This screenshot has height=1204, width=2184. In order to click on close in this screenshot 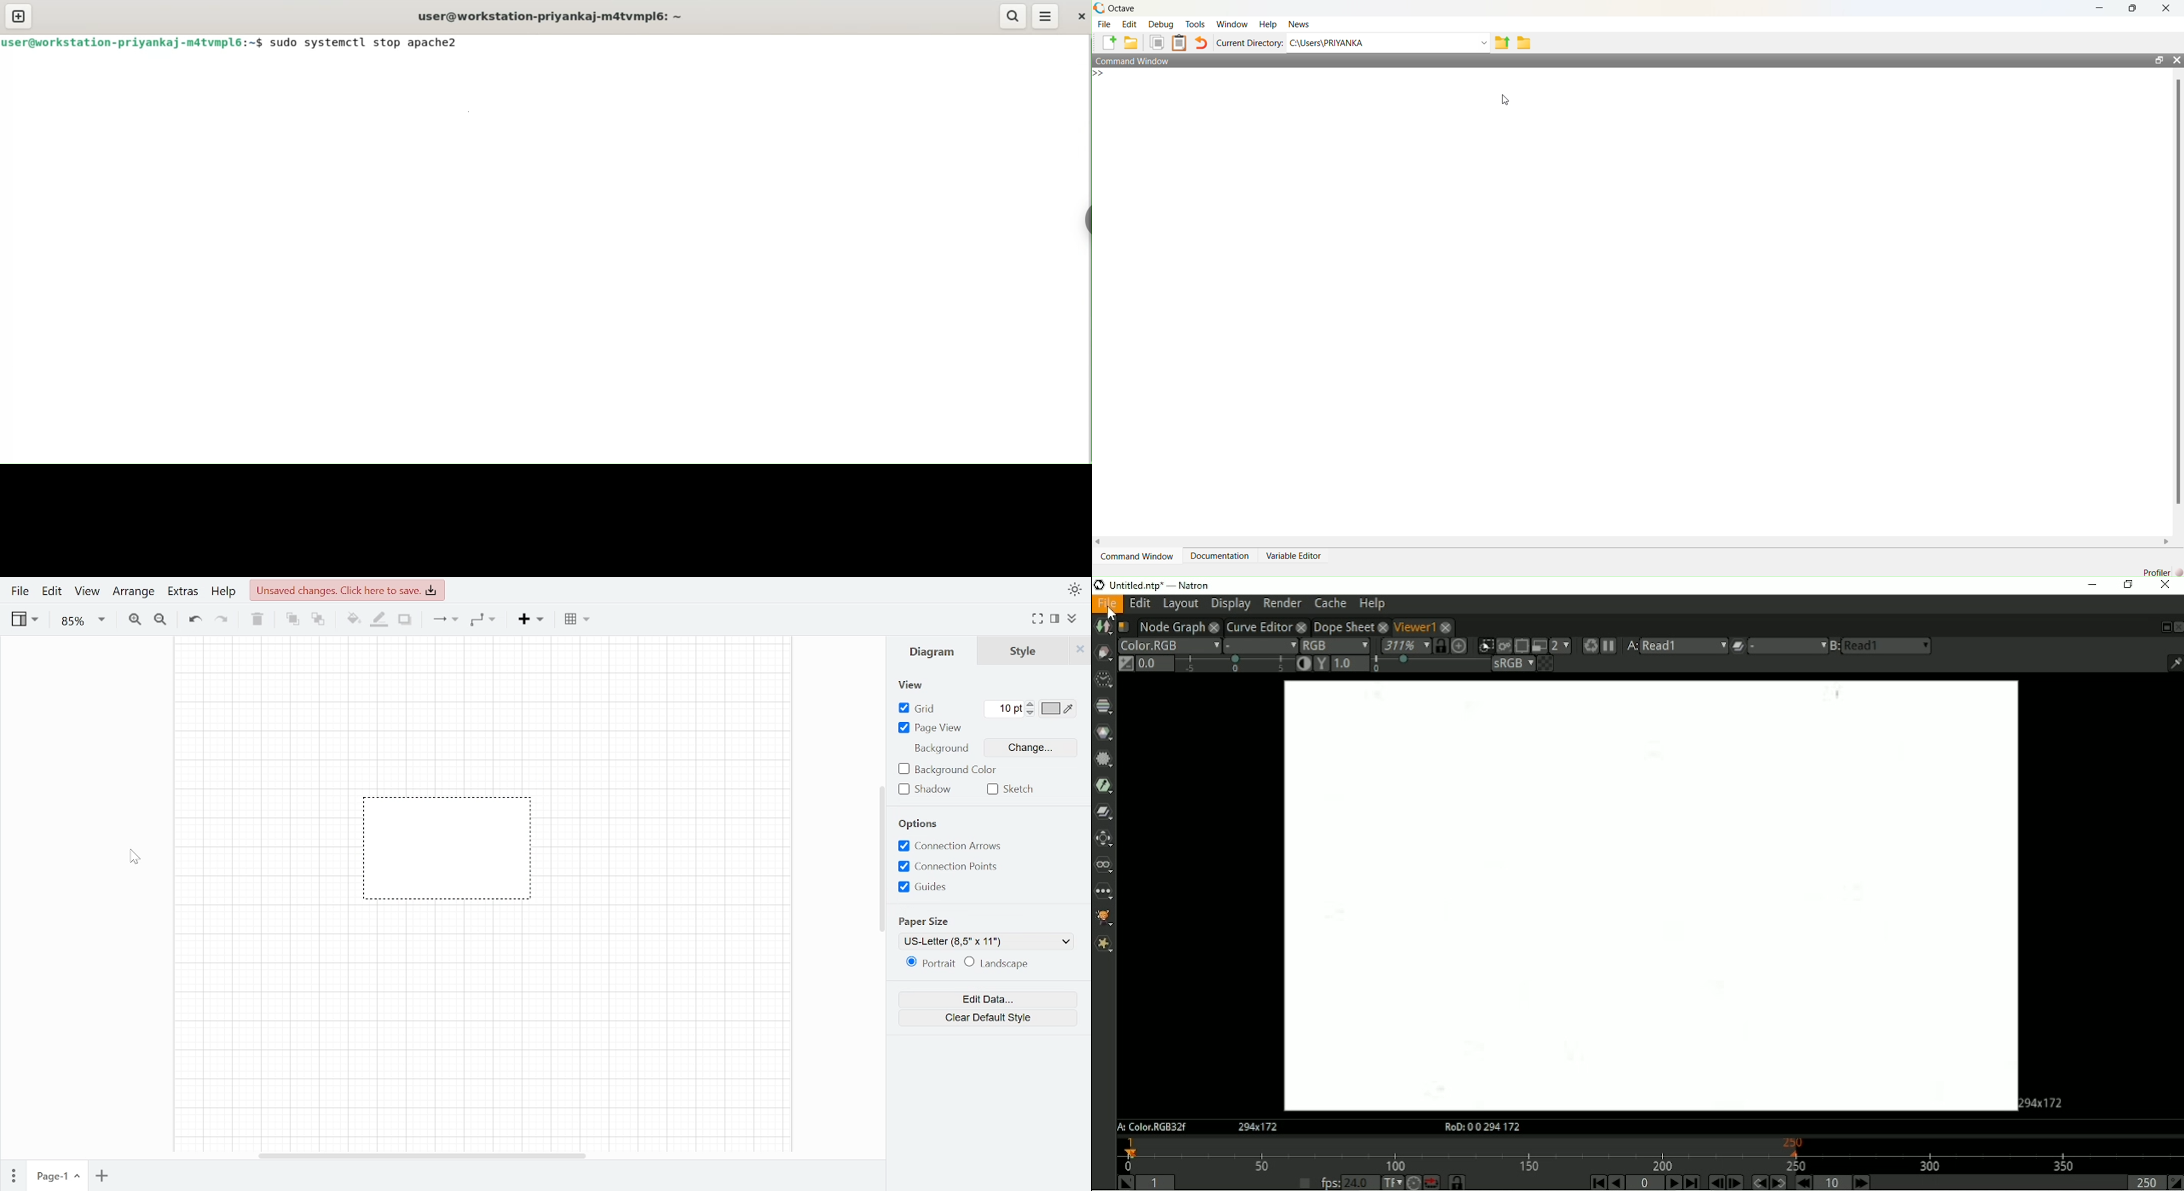, I will do `click(2177, 60)`.